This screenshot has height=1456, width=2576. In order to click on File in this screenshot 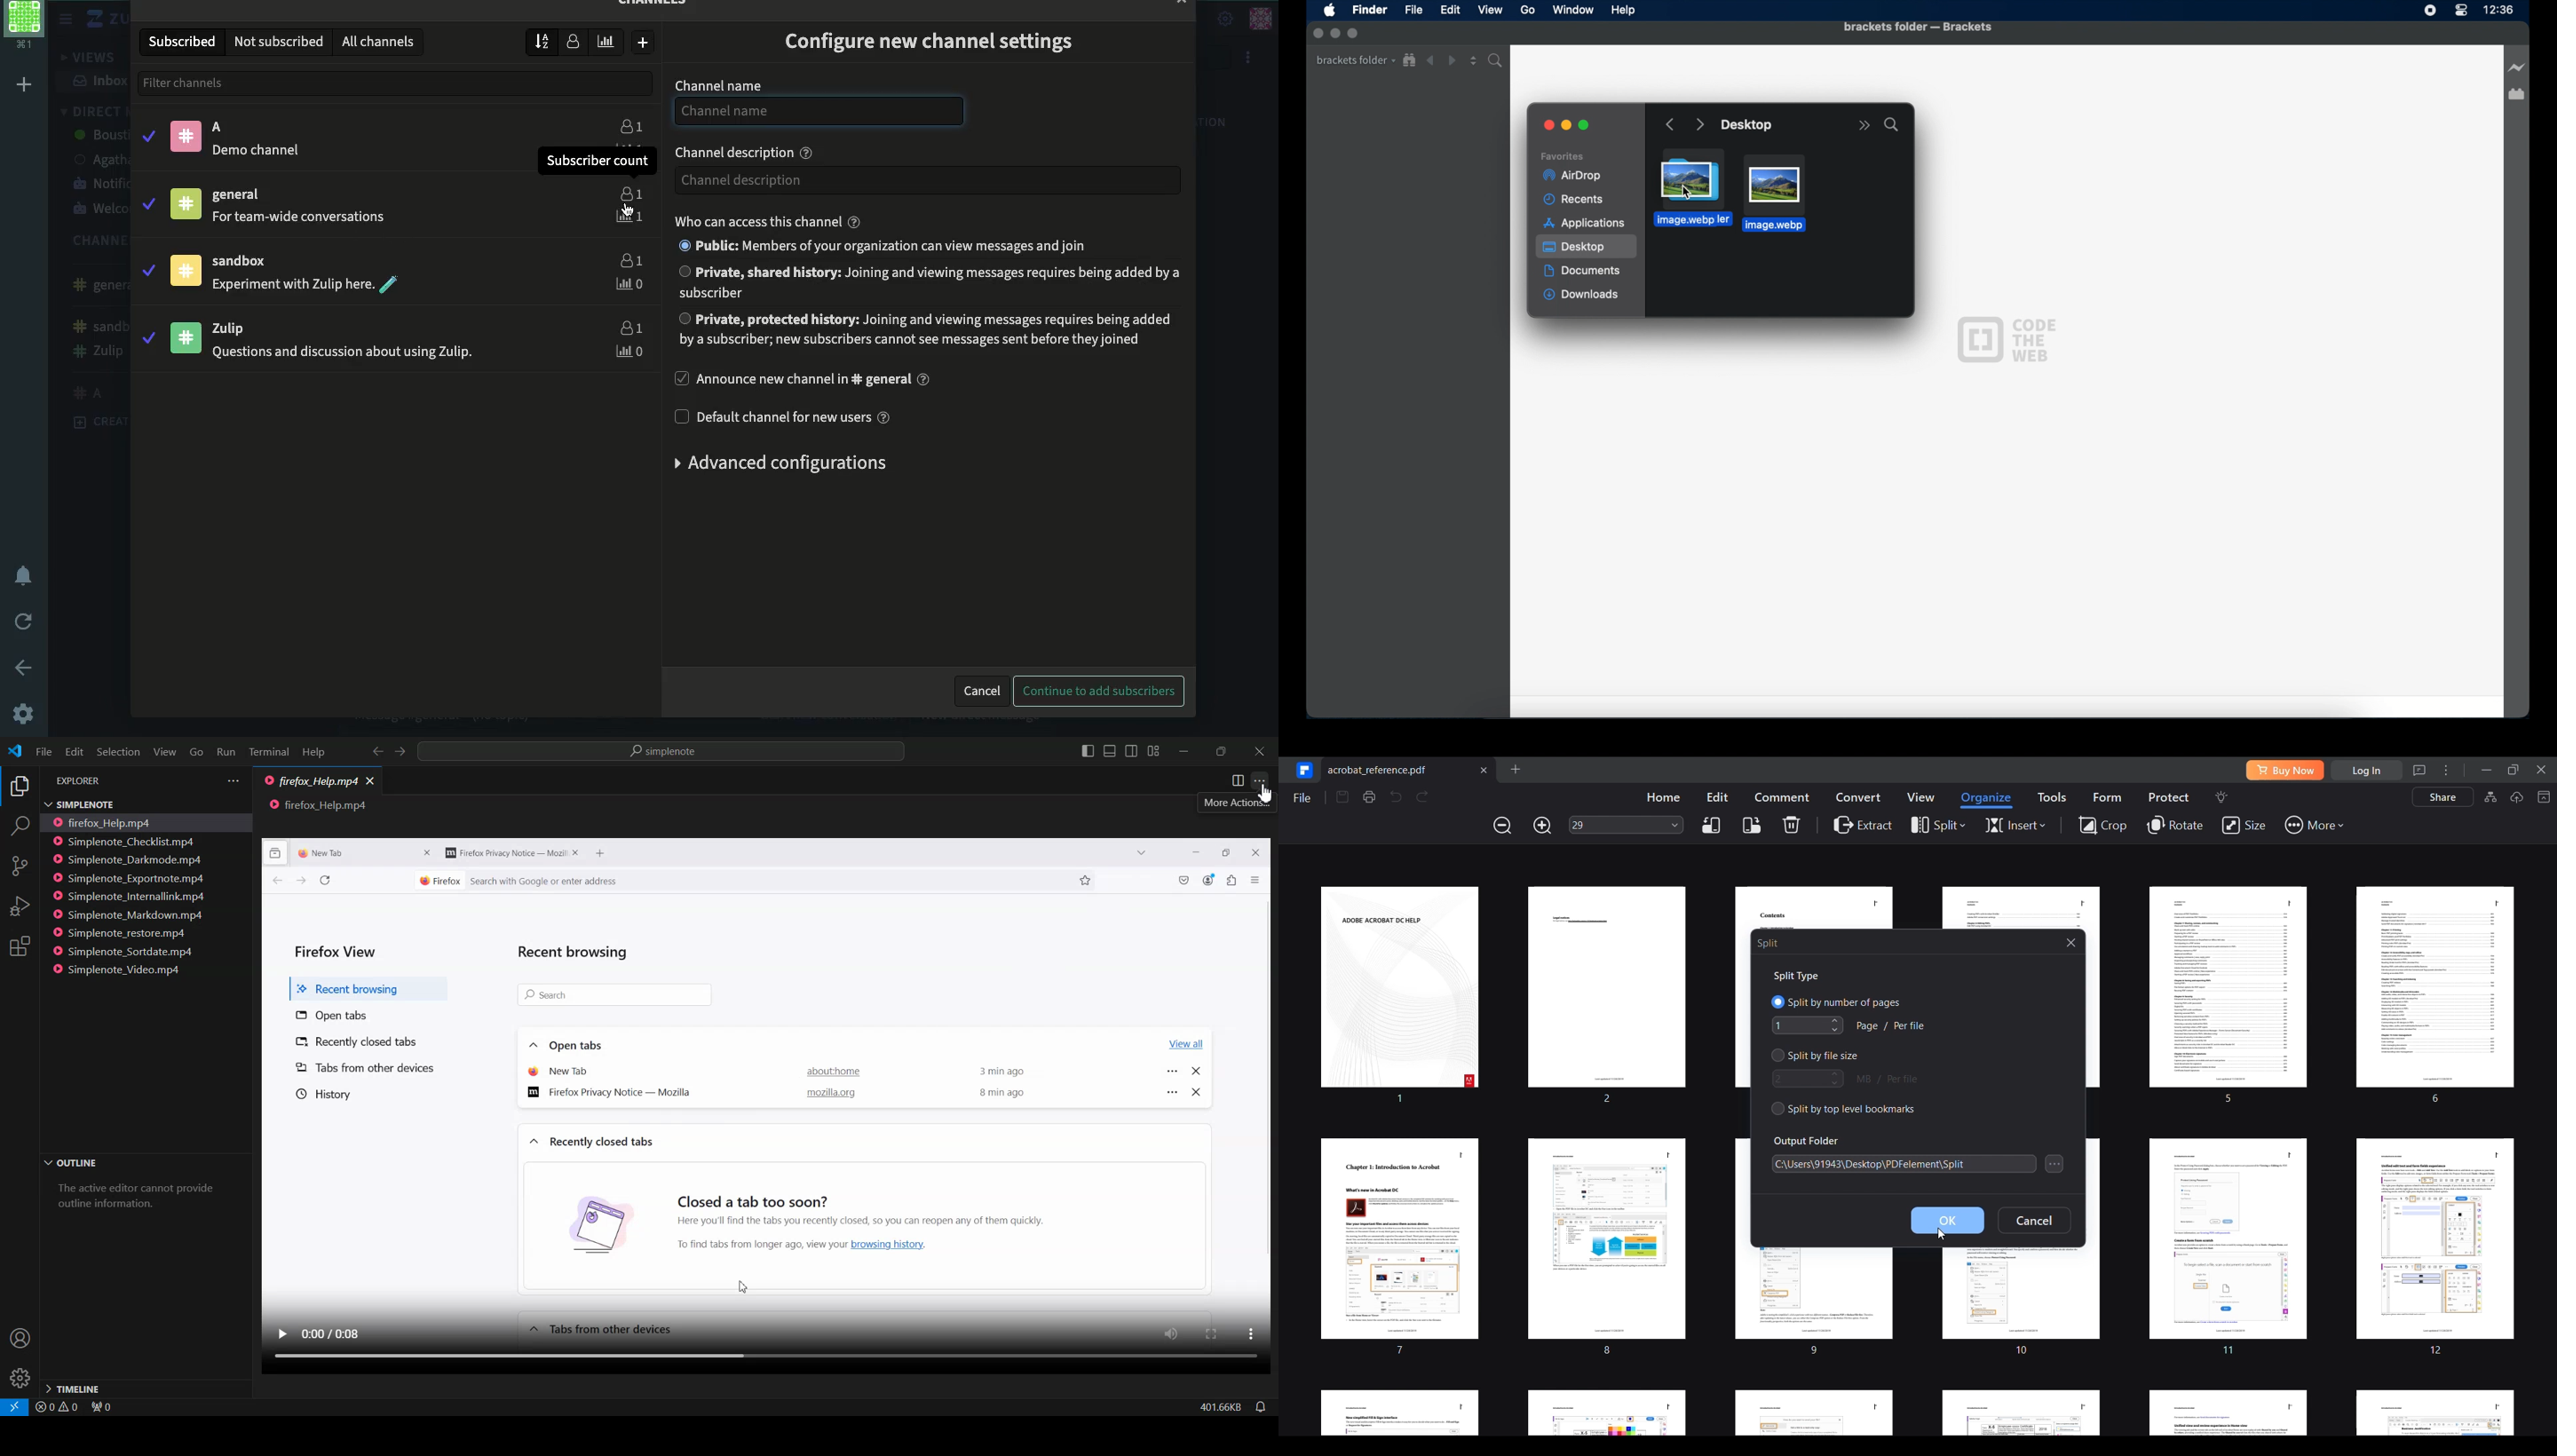, I will do `click(1301, 797)`.